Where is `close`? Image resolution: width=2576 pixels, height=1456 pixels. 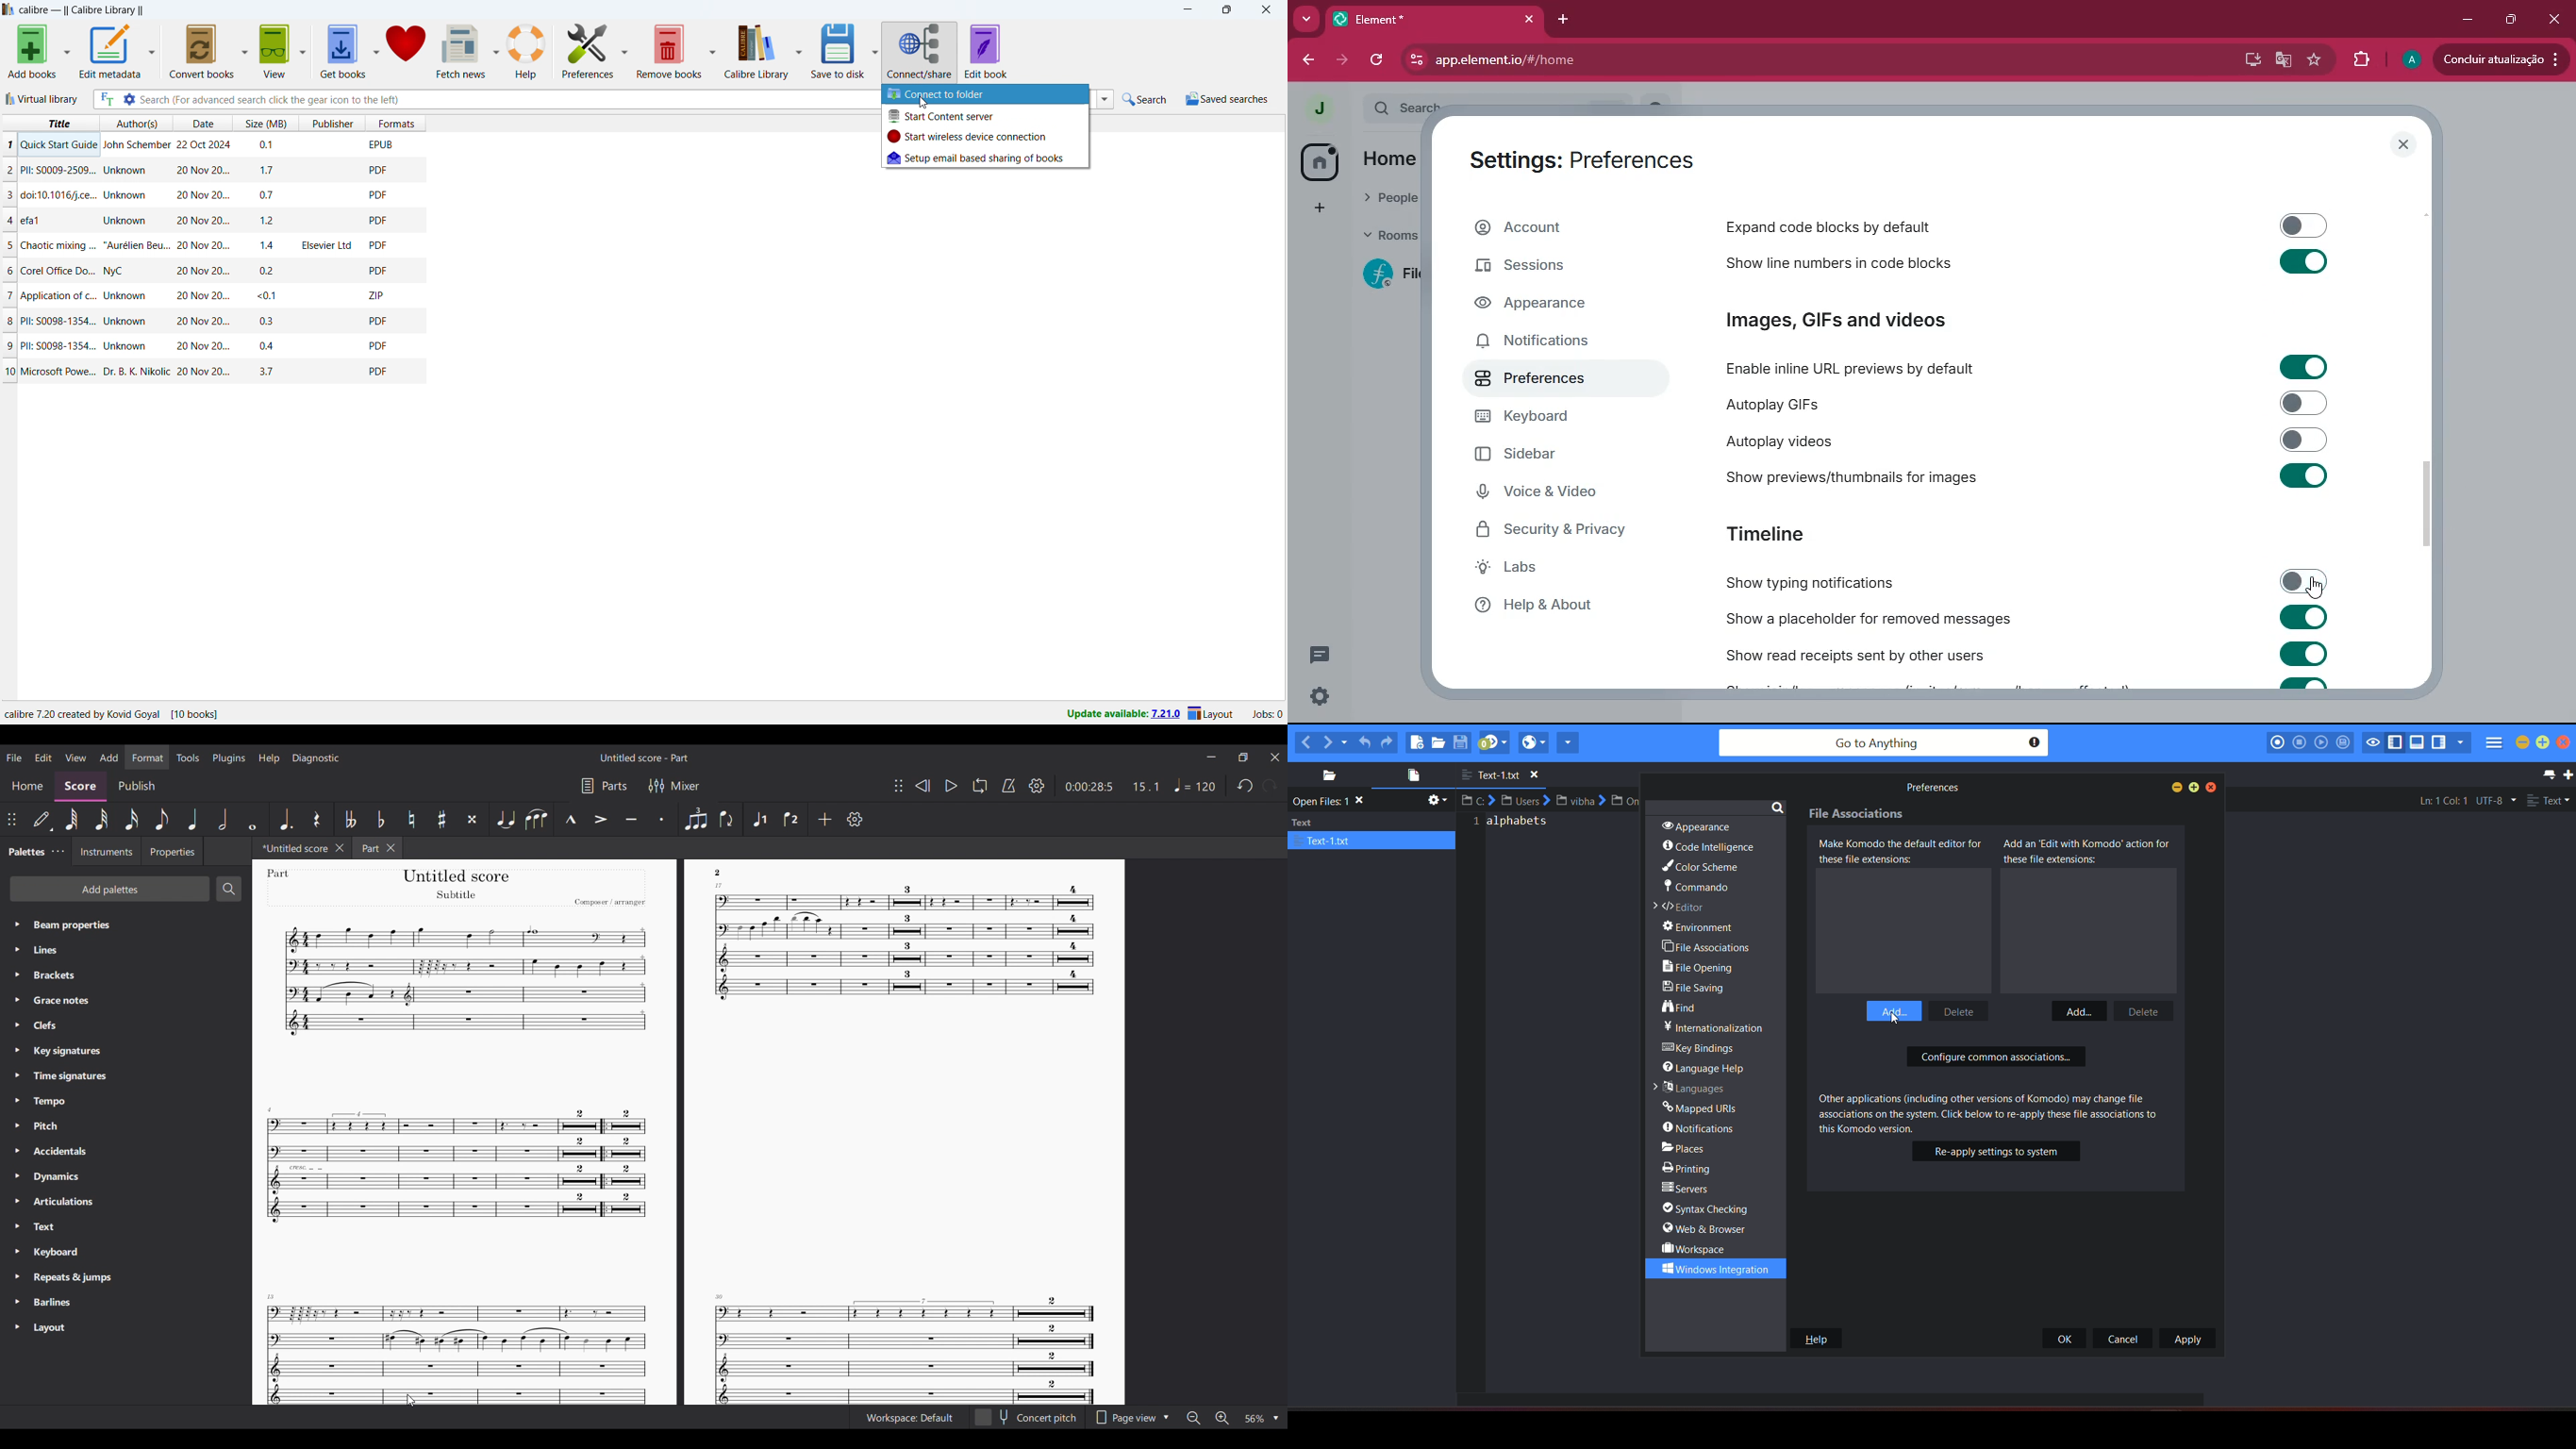 close is located at coordinates (2557, 18).